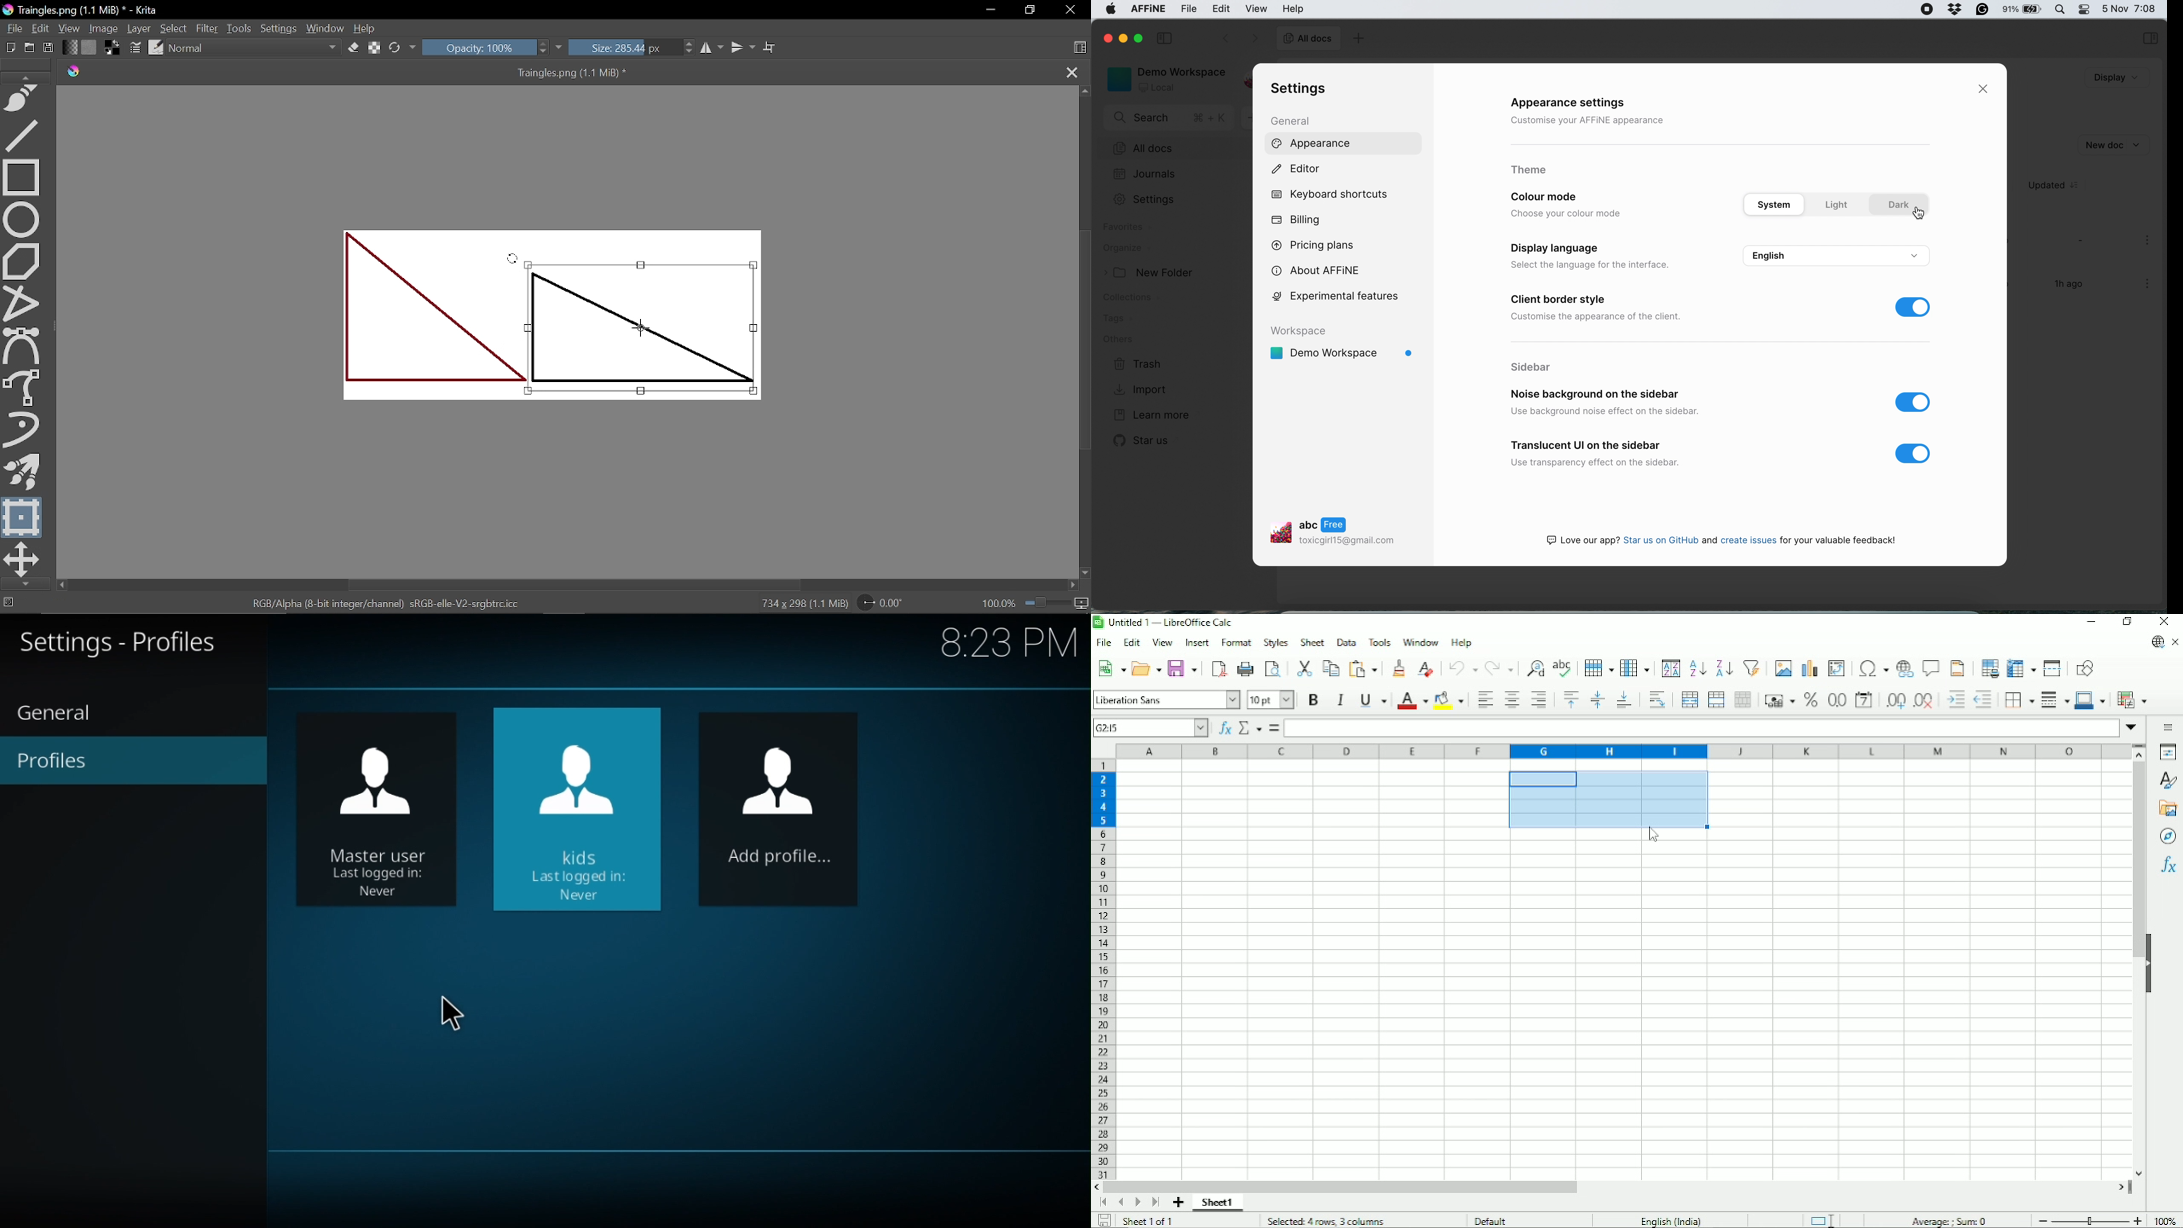 This screenshot has width=2184, height=1232. I want to click on Bezier curve tool, so click(24, 346).